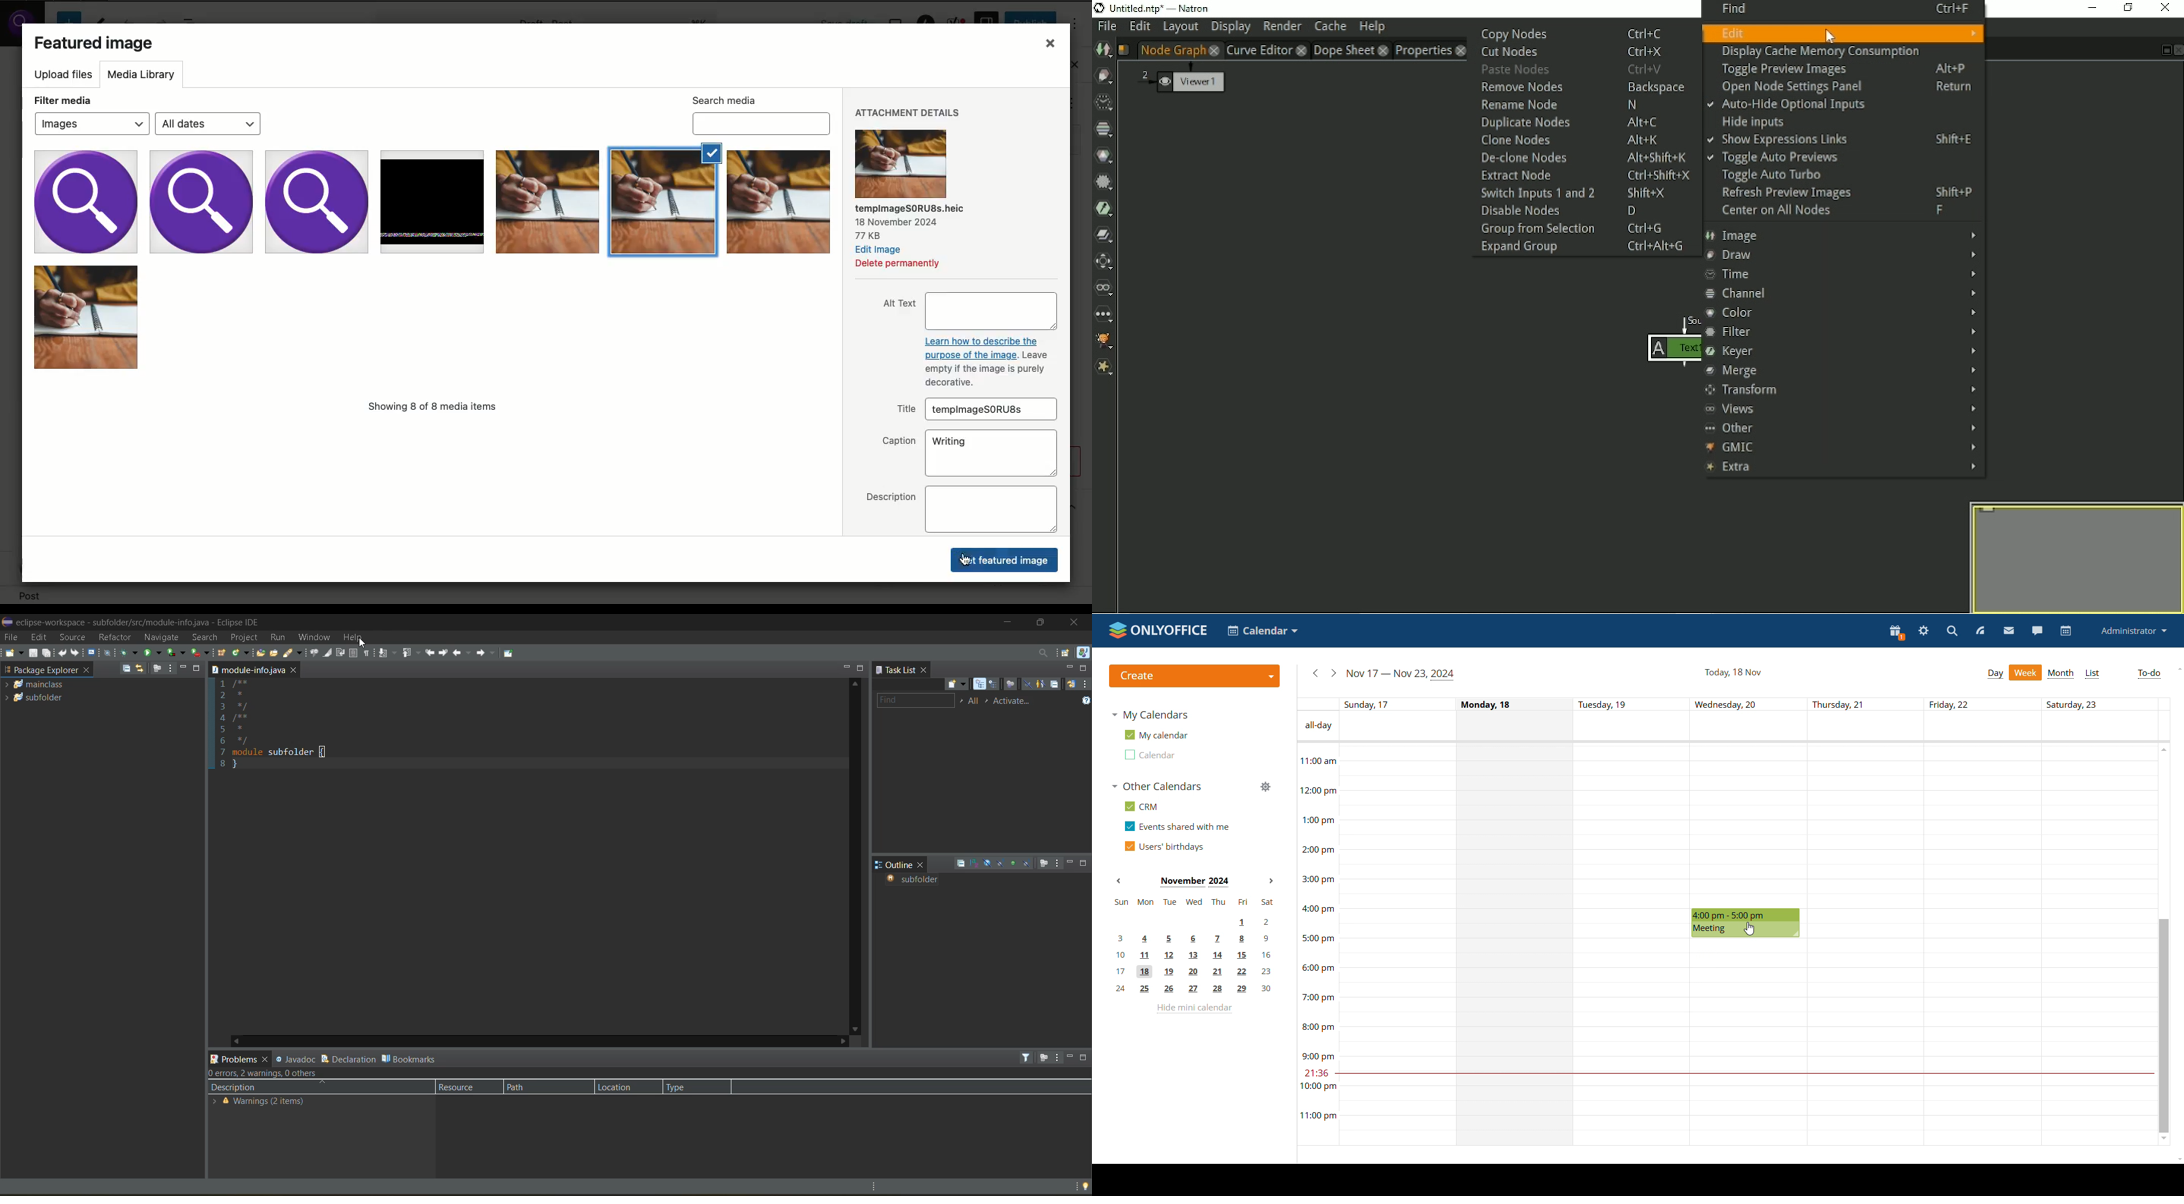 This screenshot has height=1204, width=2184. What do you see at coordinates (433, 652) in the screenshot?
I see `previous edit location` at bounding box center [433, 652].